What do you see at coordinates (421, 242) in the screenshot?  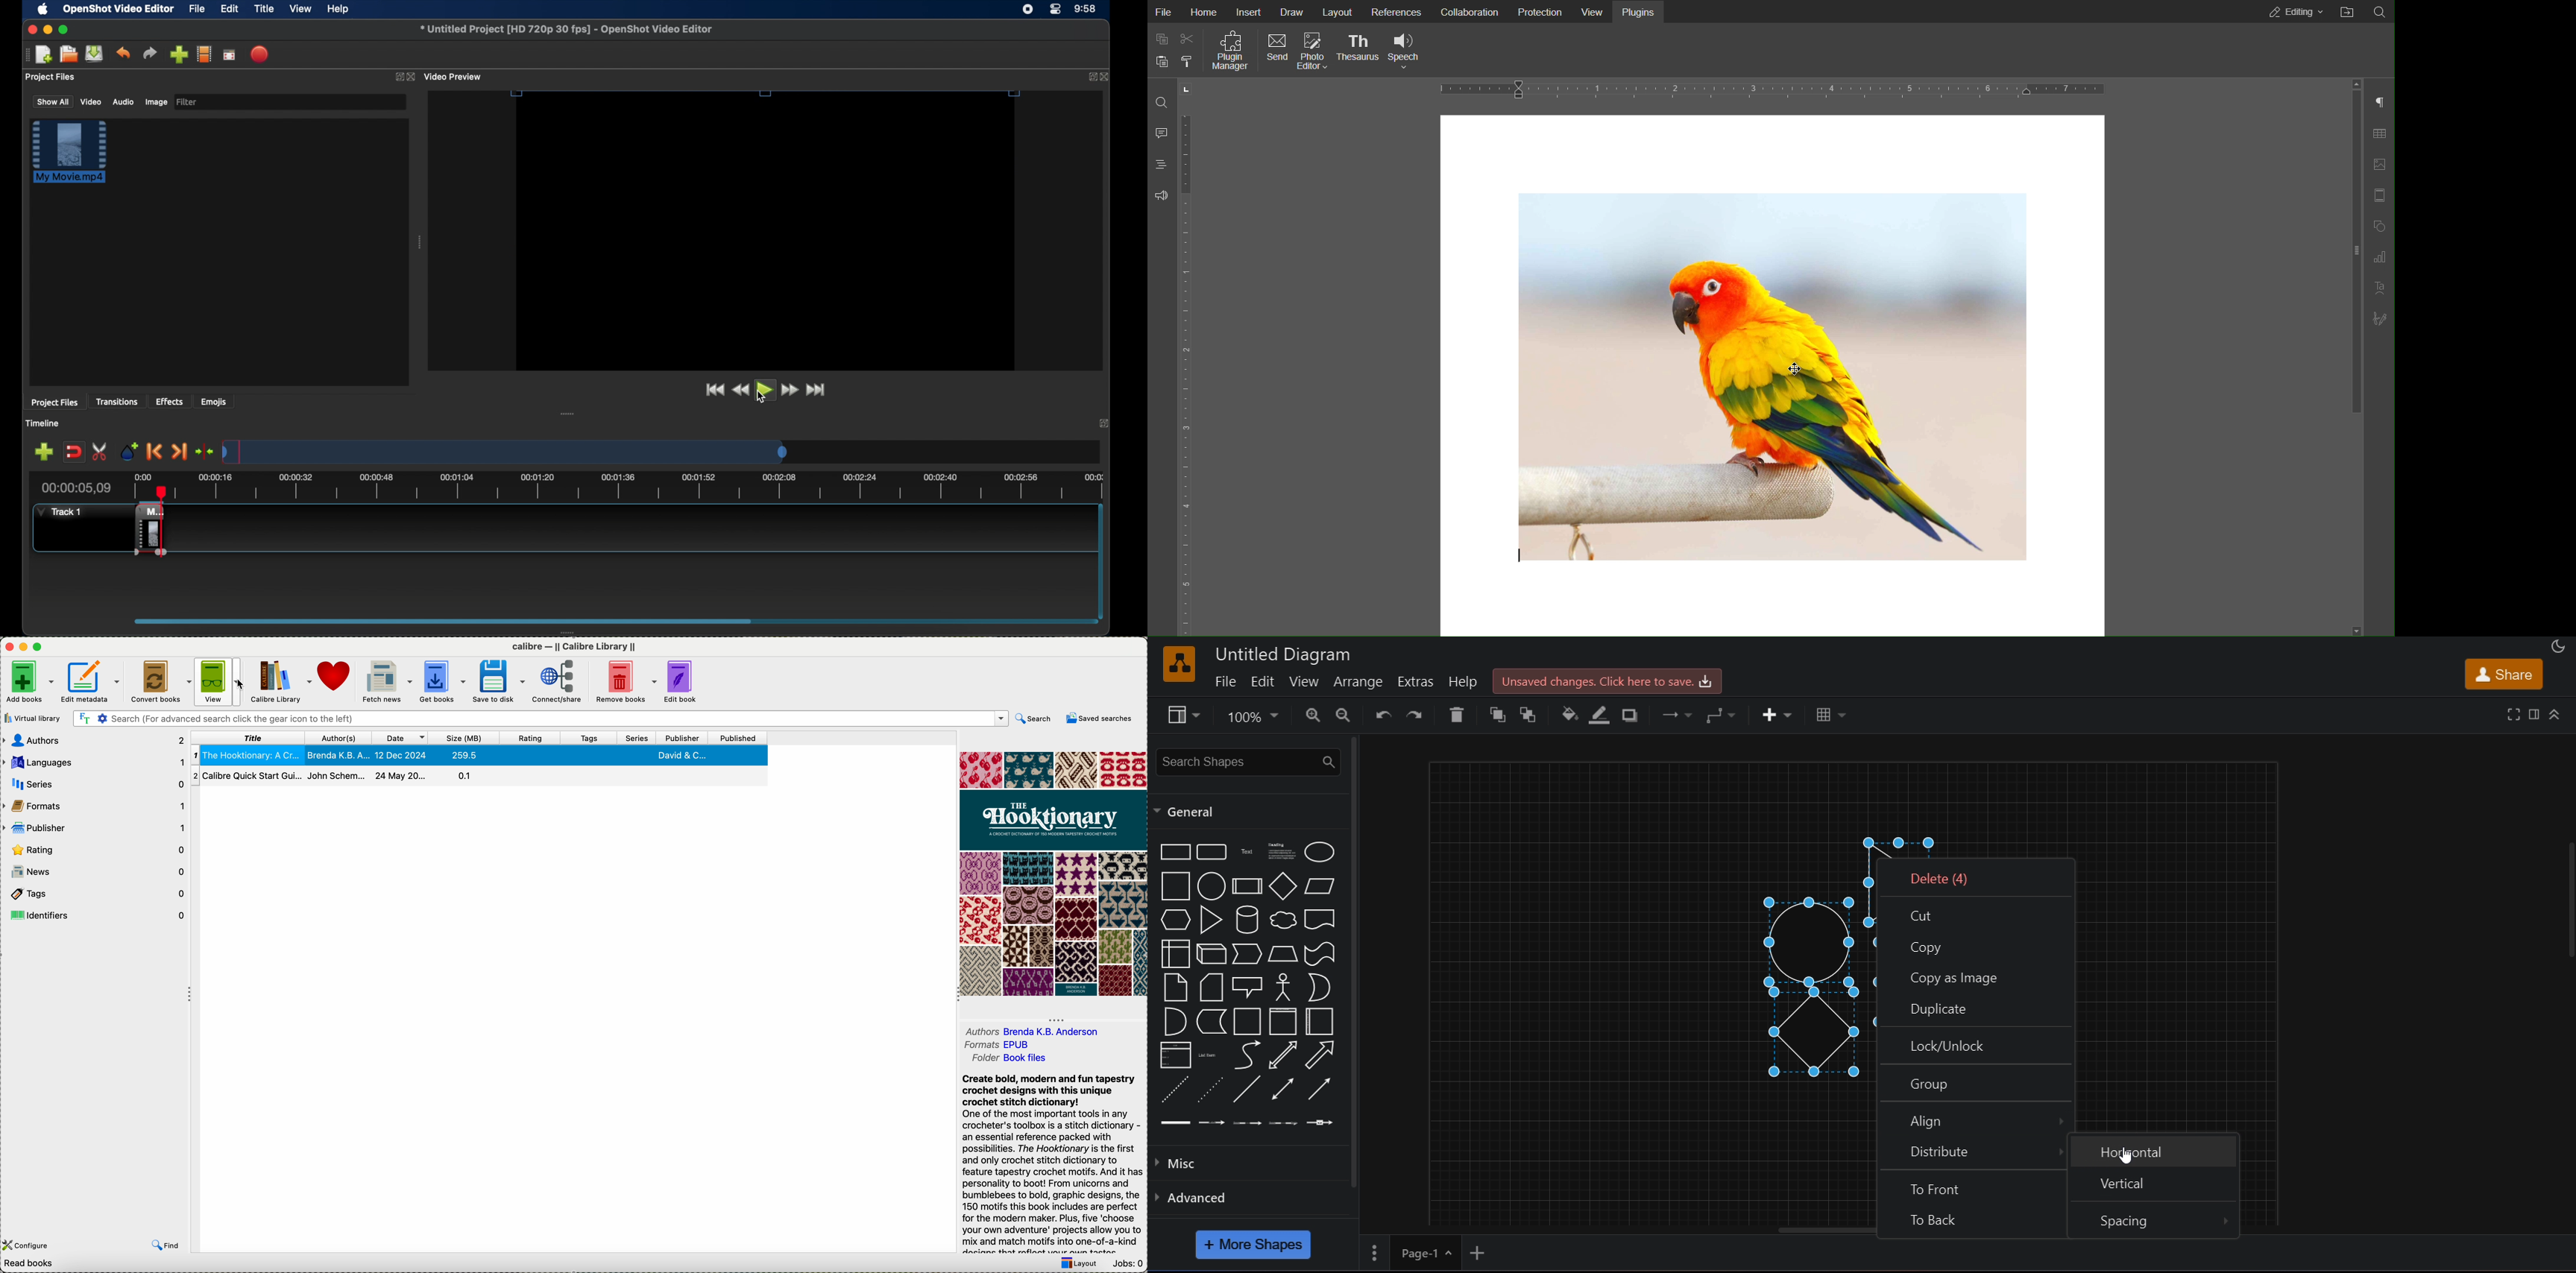 I see `drag handle` at bounding box center [421, 242].